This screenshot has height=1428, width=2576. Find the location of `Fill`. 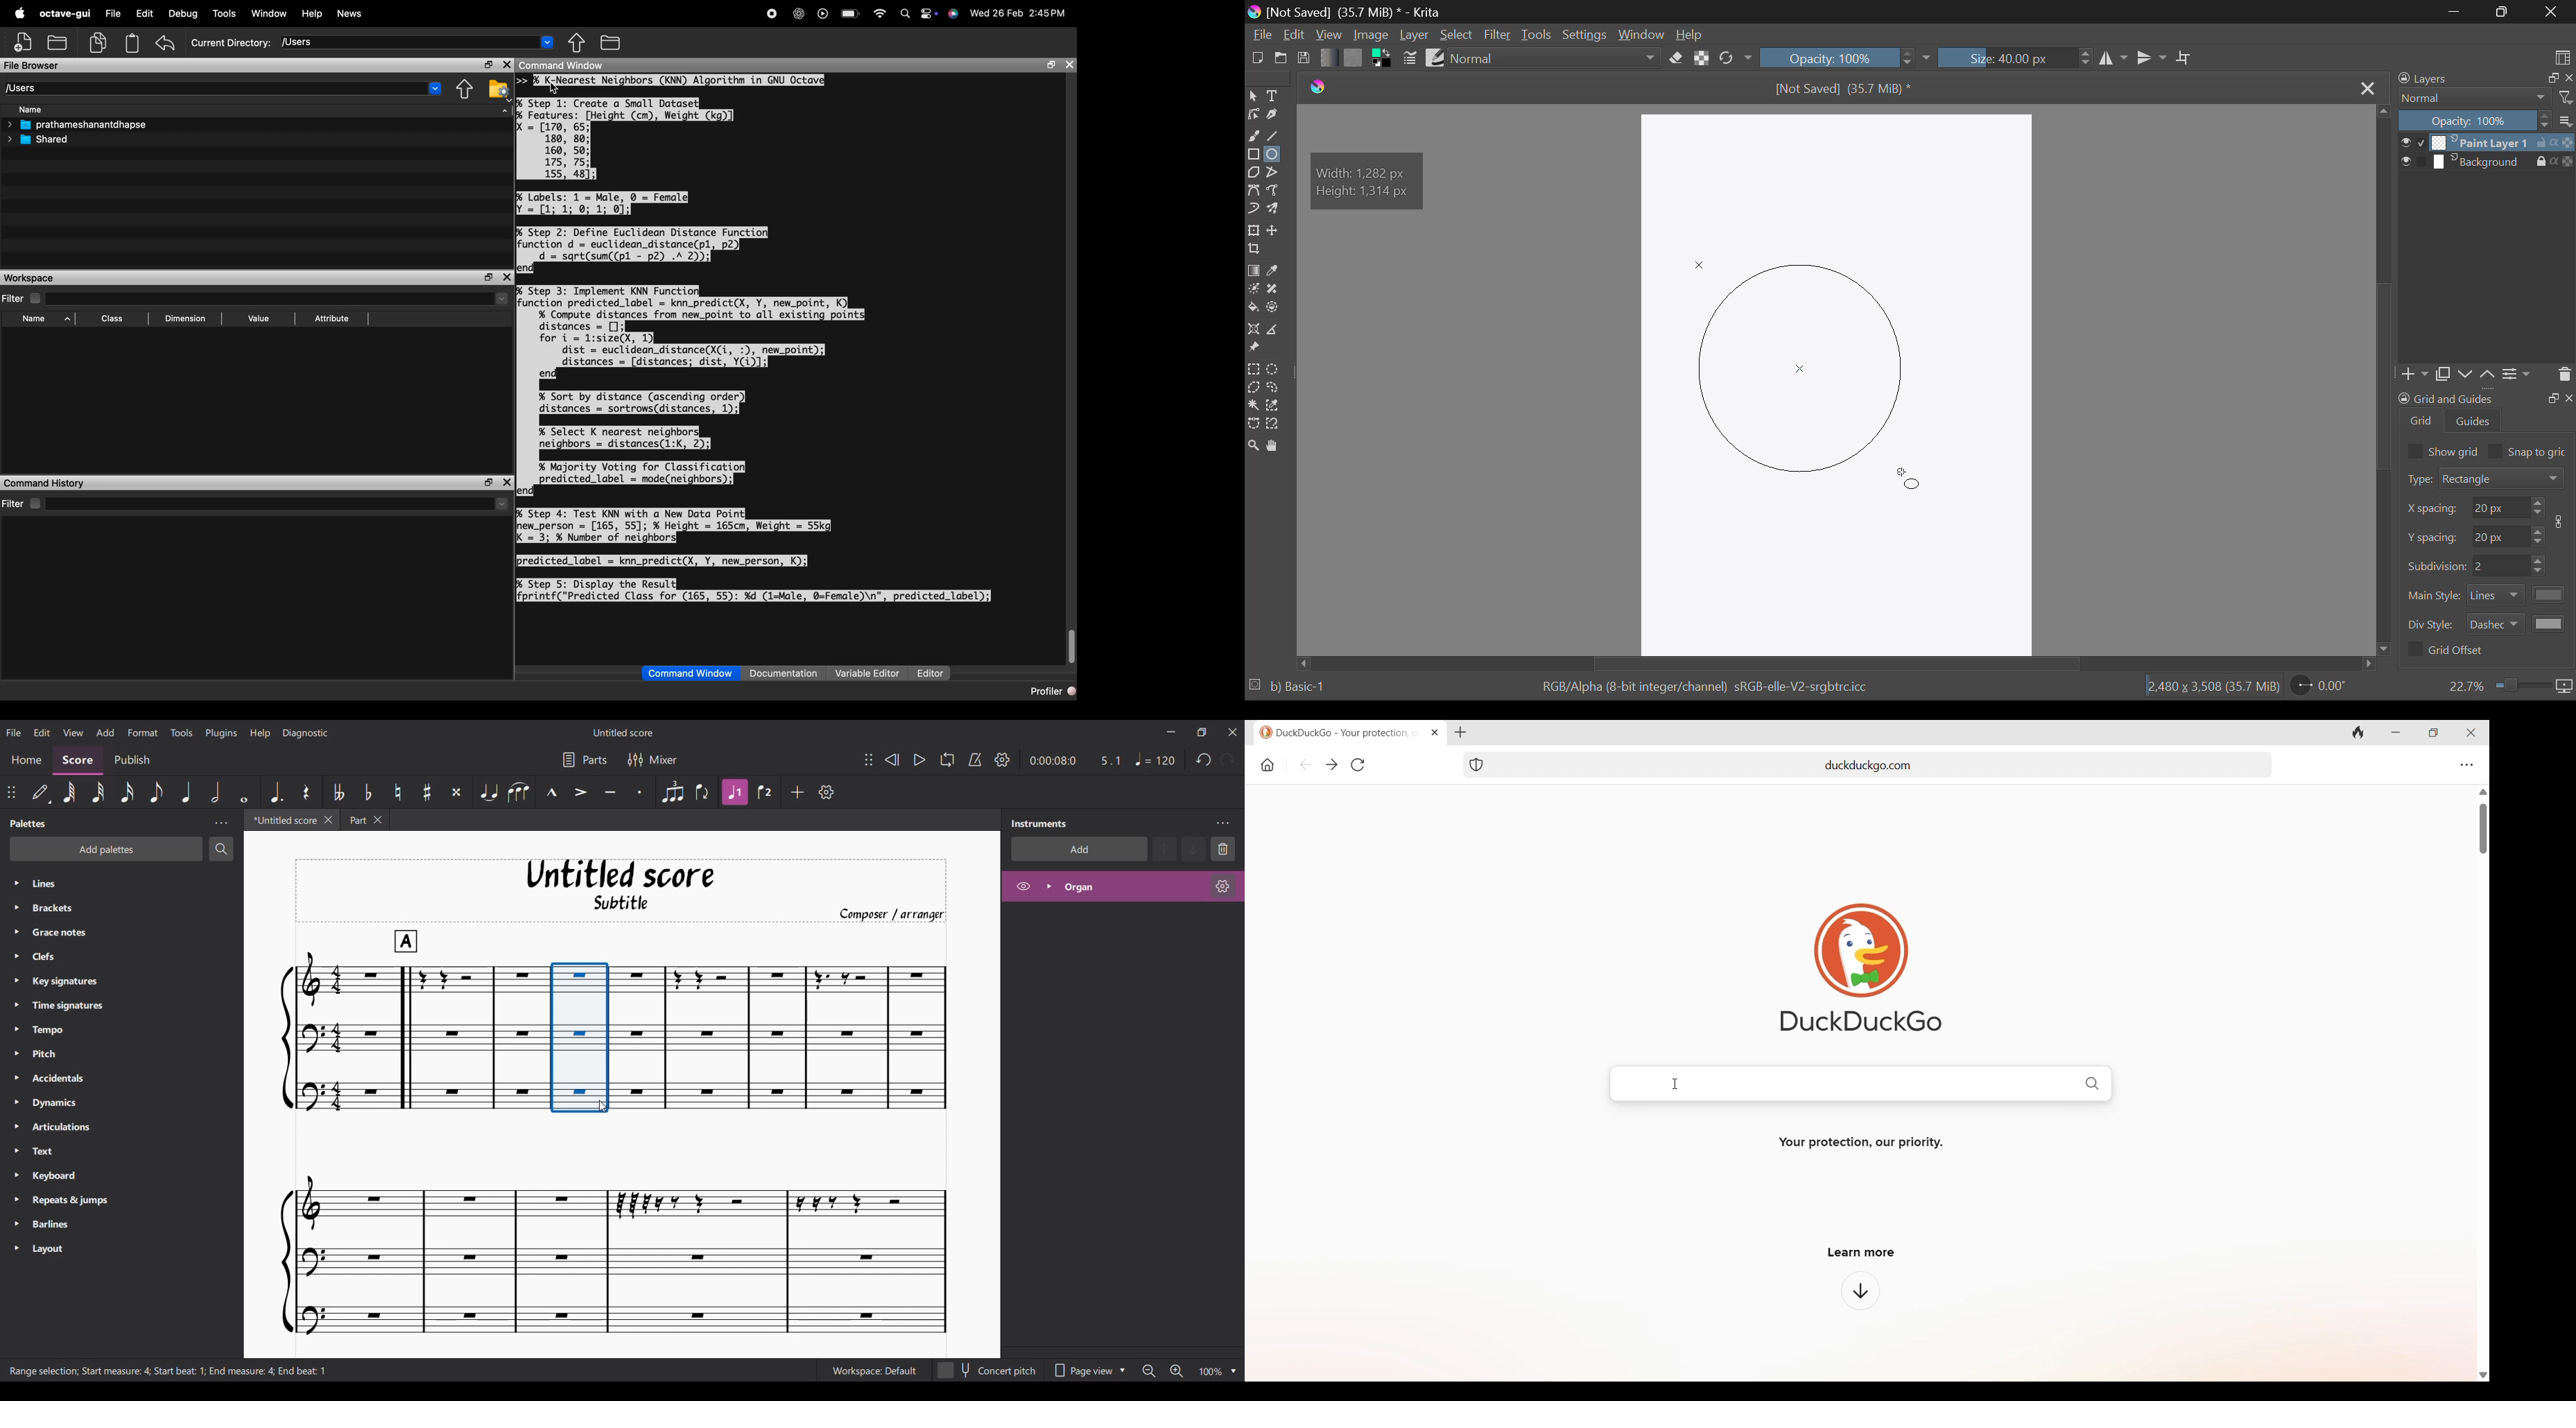

Fill is located at coordinates (1253, 308).